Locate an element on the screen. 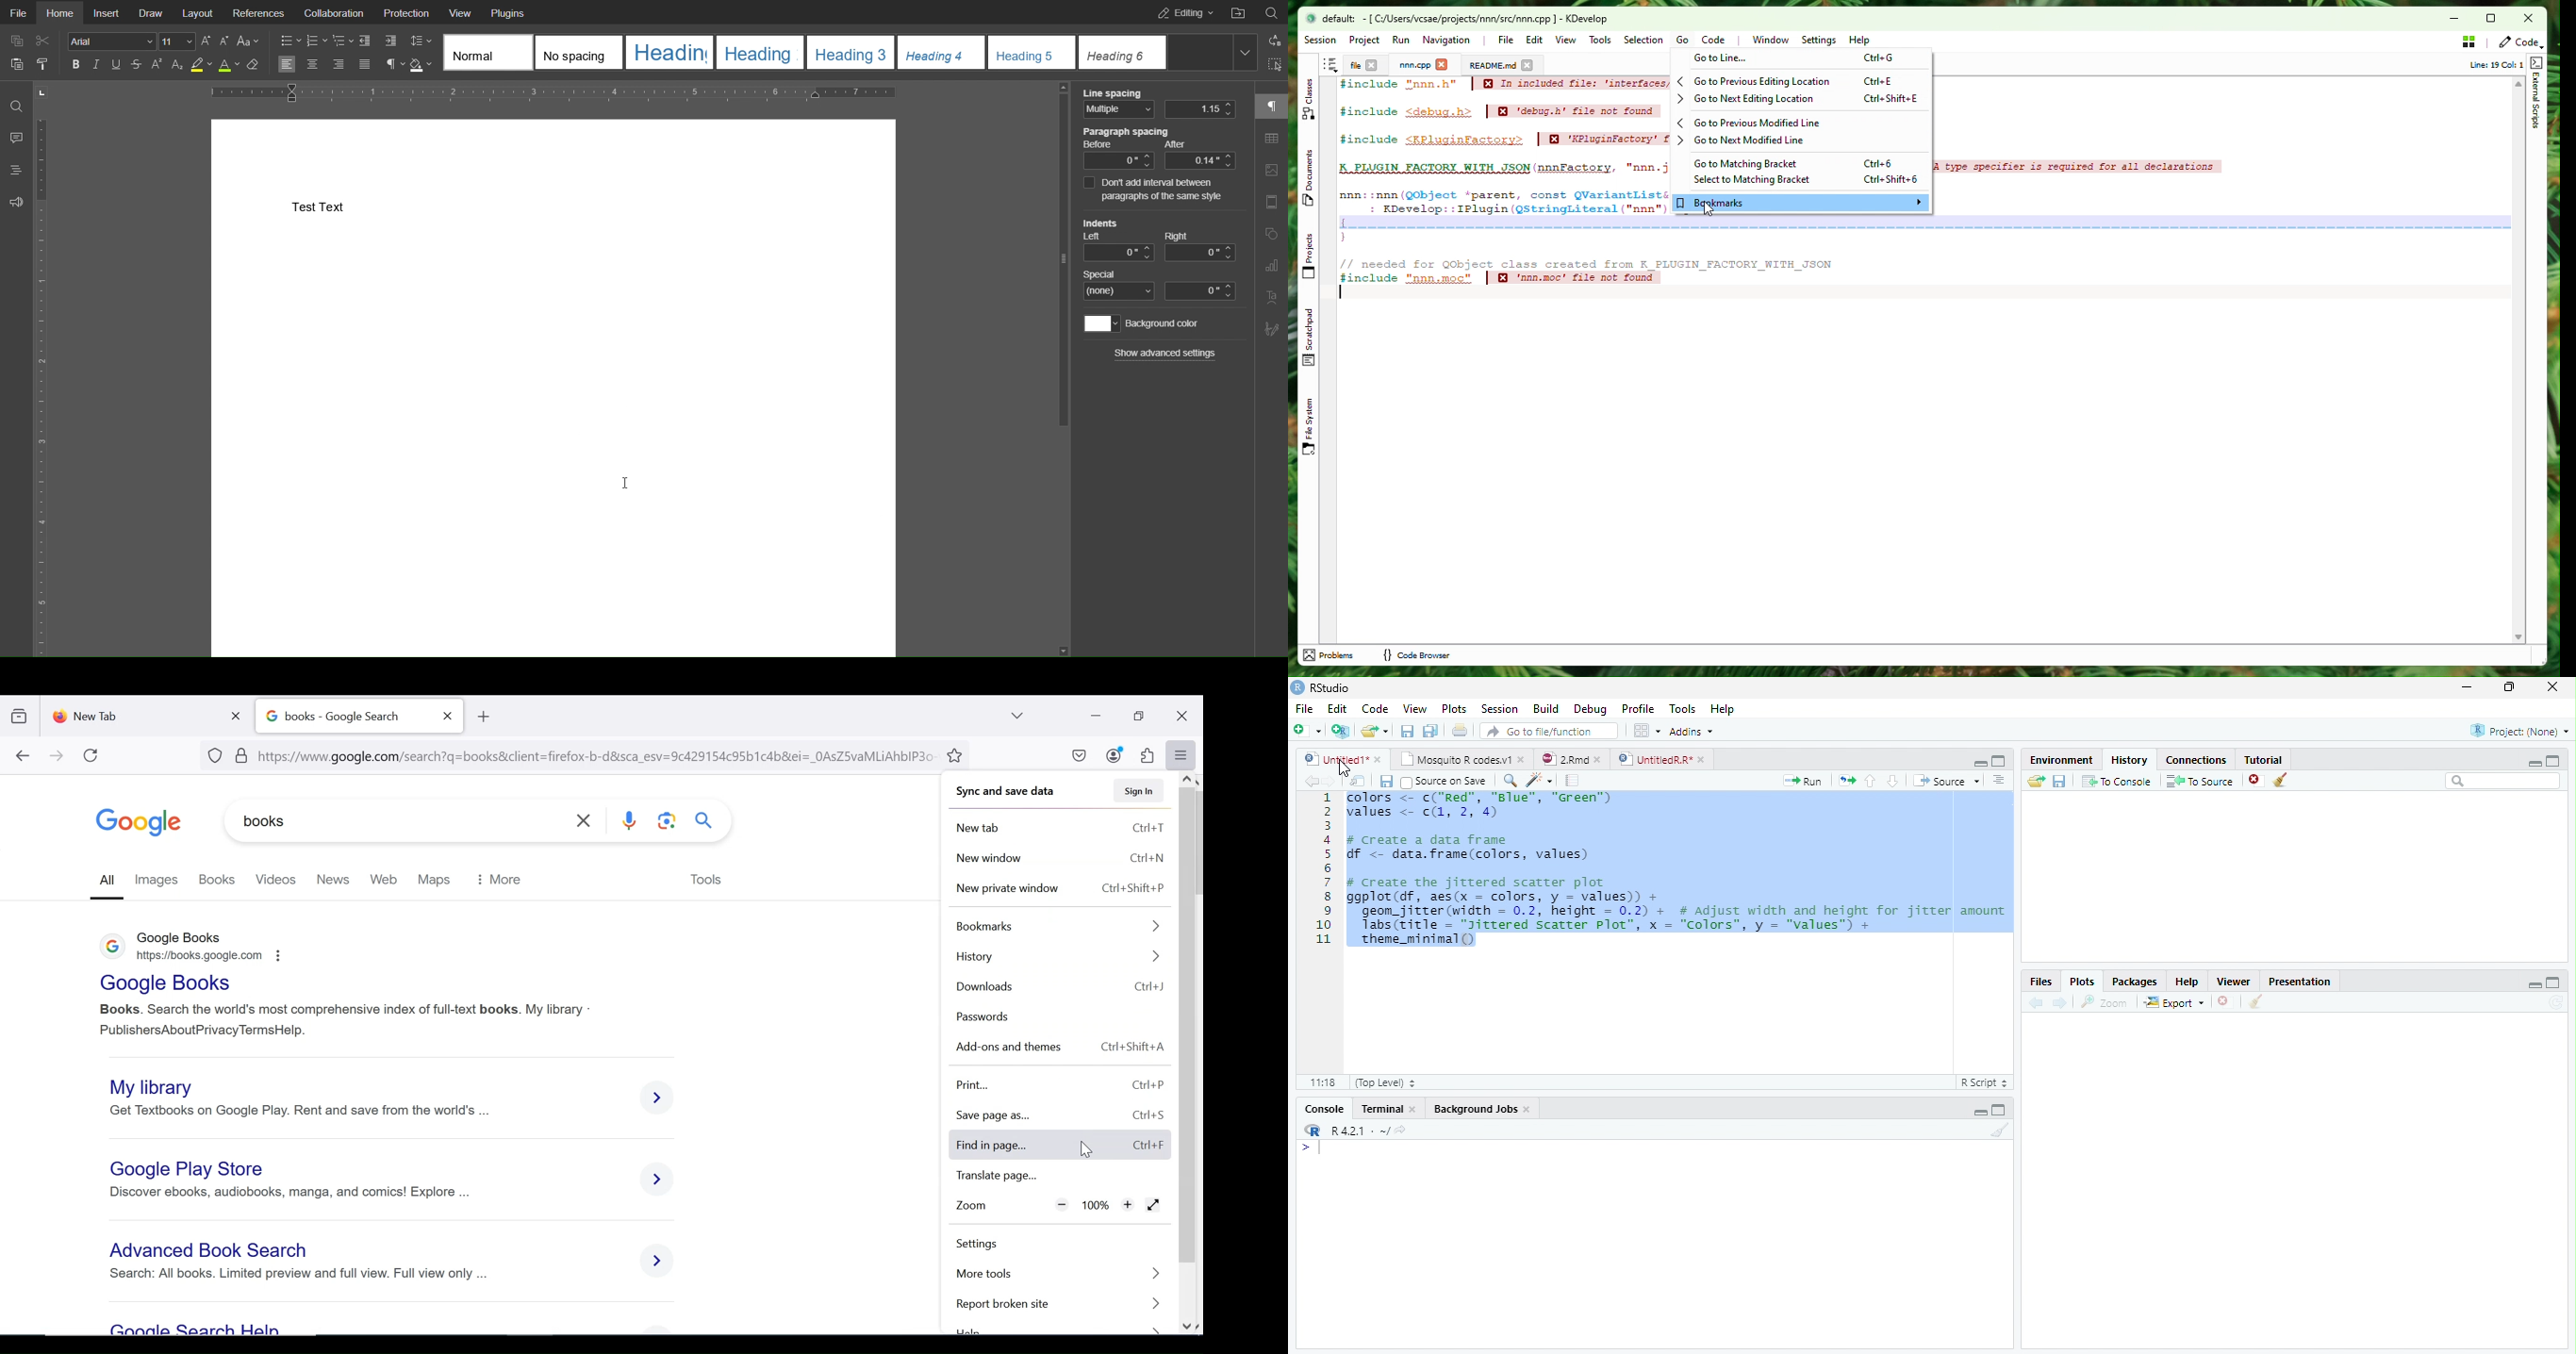 The image size is (2576, 1372). minimize is located at coordinates (2468, 686).